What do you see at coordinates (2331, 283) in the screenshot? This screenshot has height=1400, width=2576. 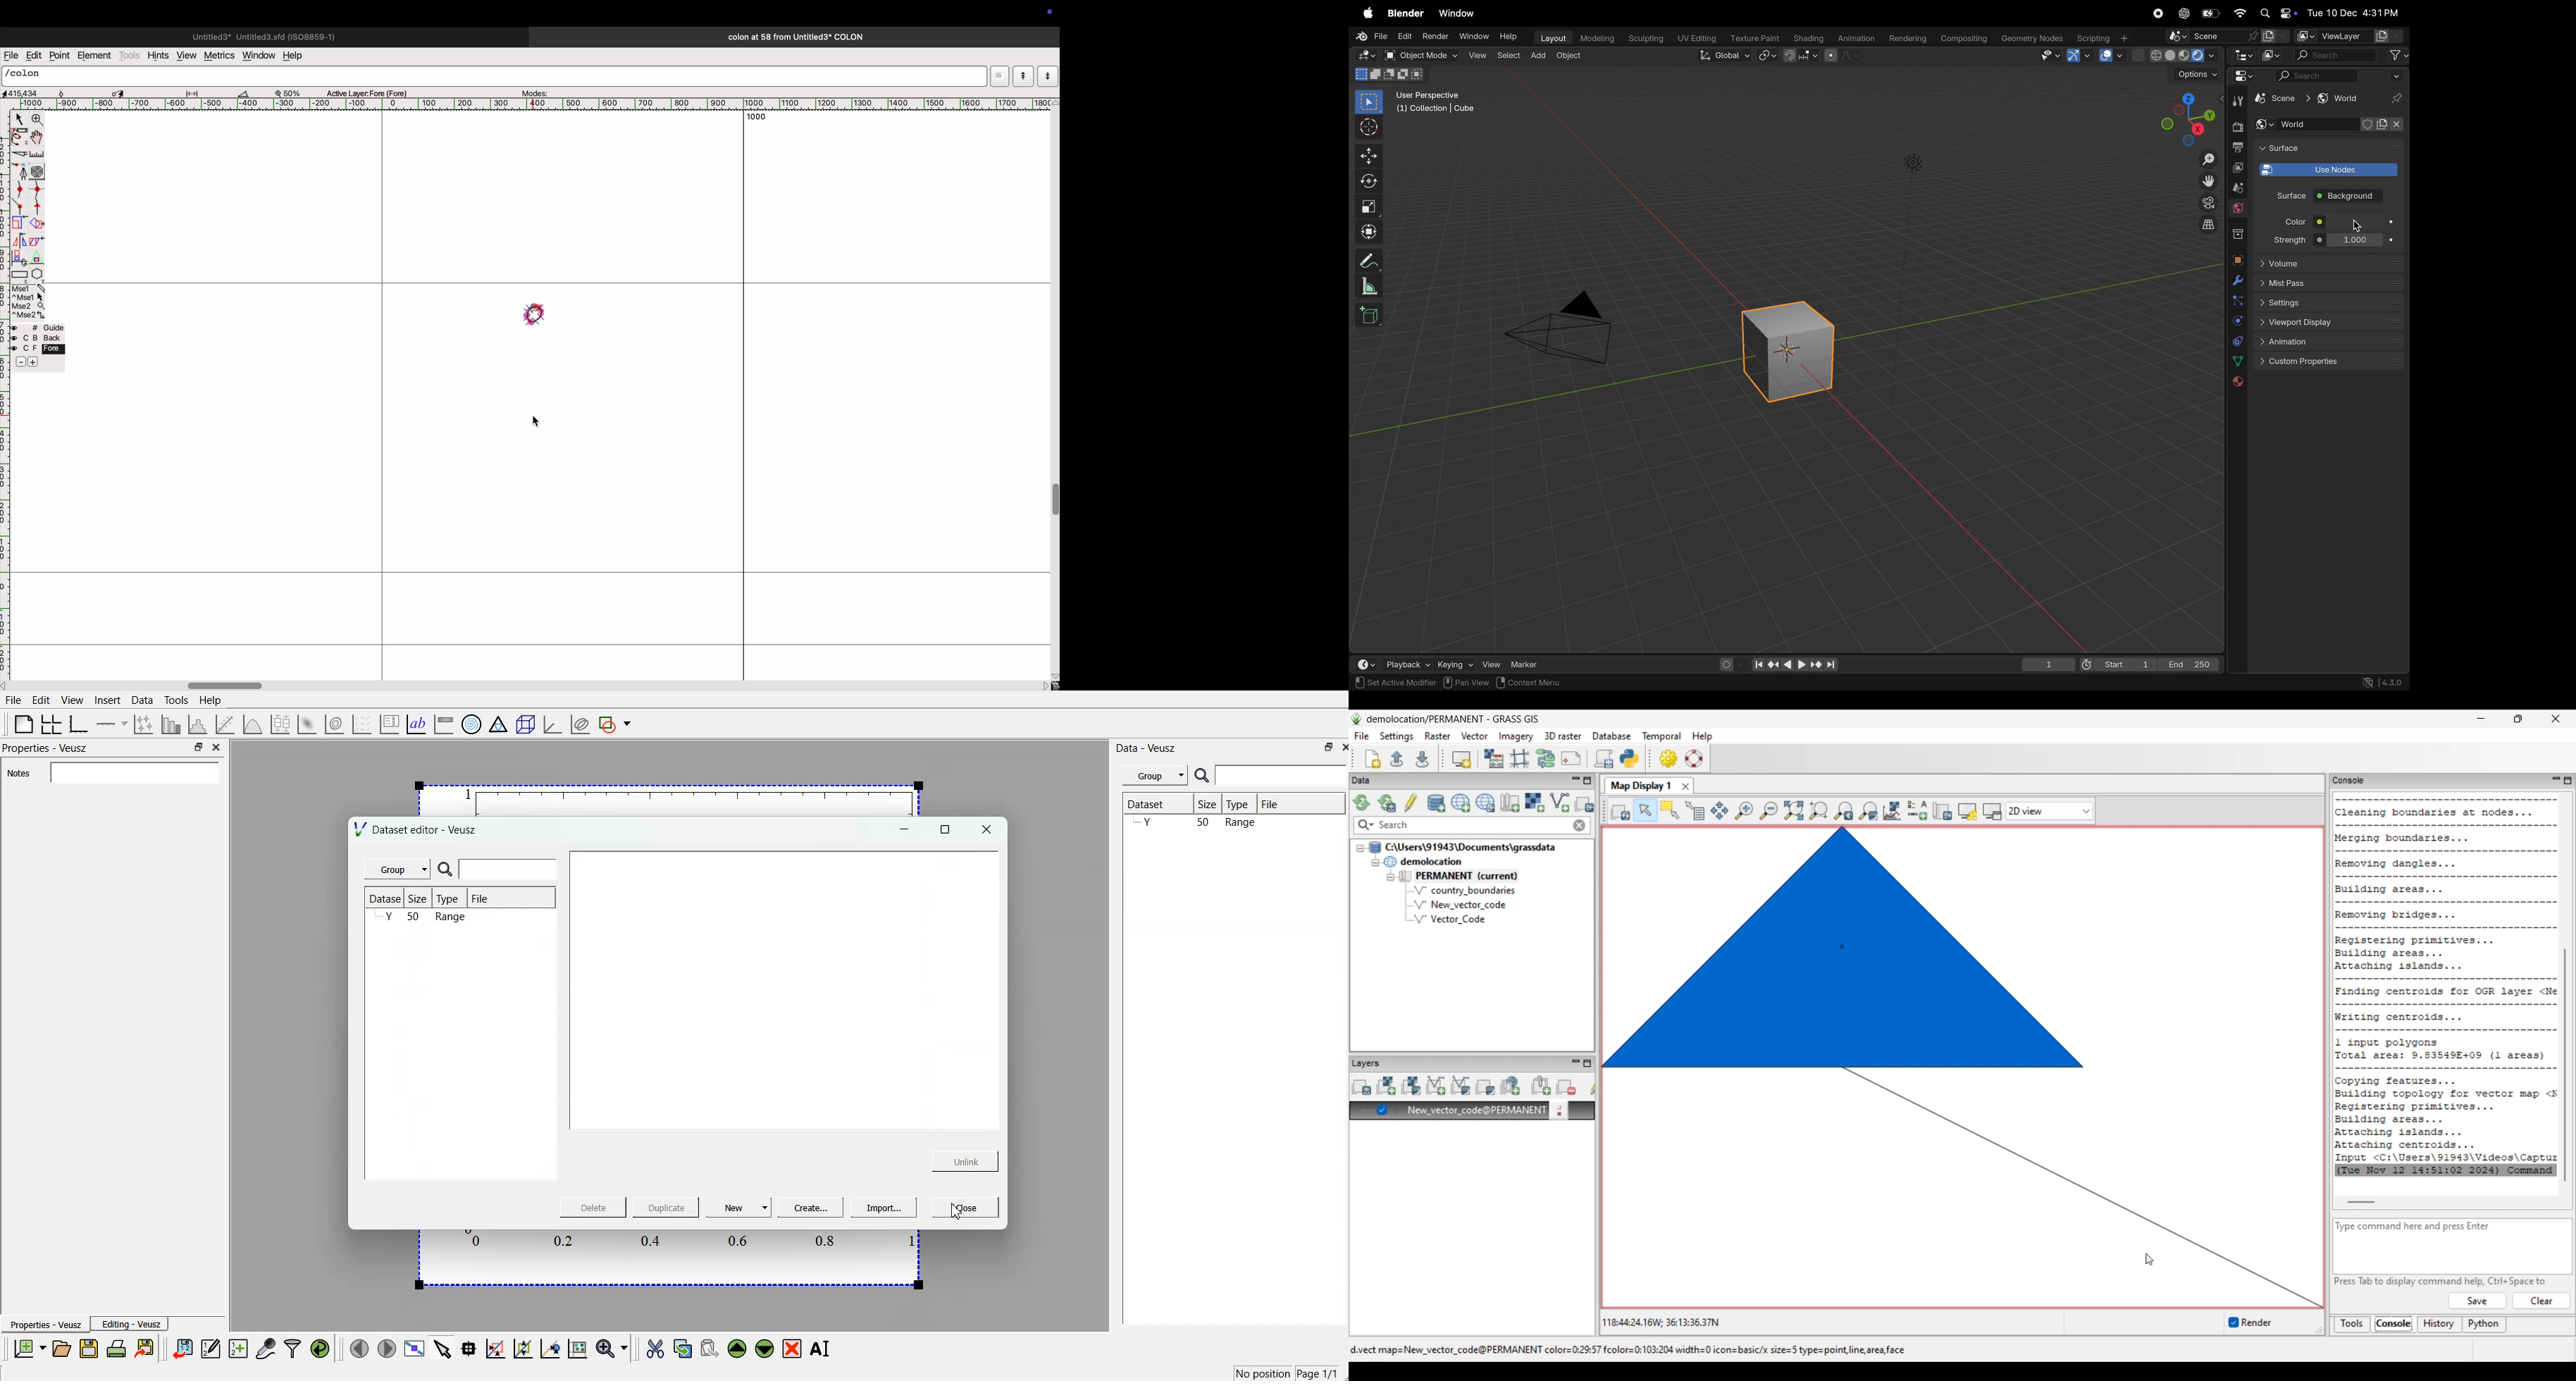 I see `mist pass` at bounding box center [2331, 283].